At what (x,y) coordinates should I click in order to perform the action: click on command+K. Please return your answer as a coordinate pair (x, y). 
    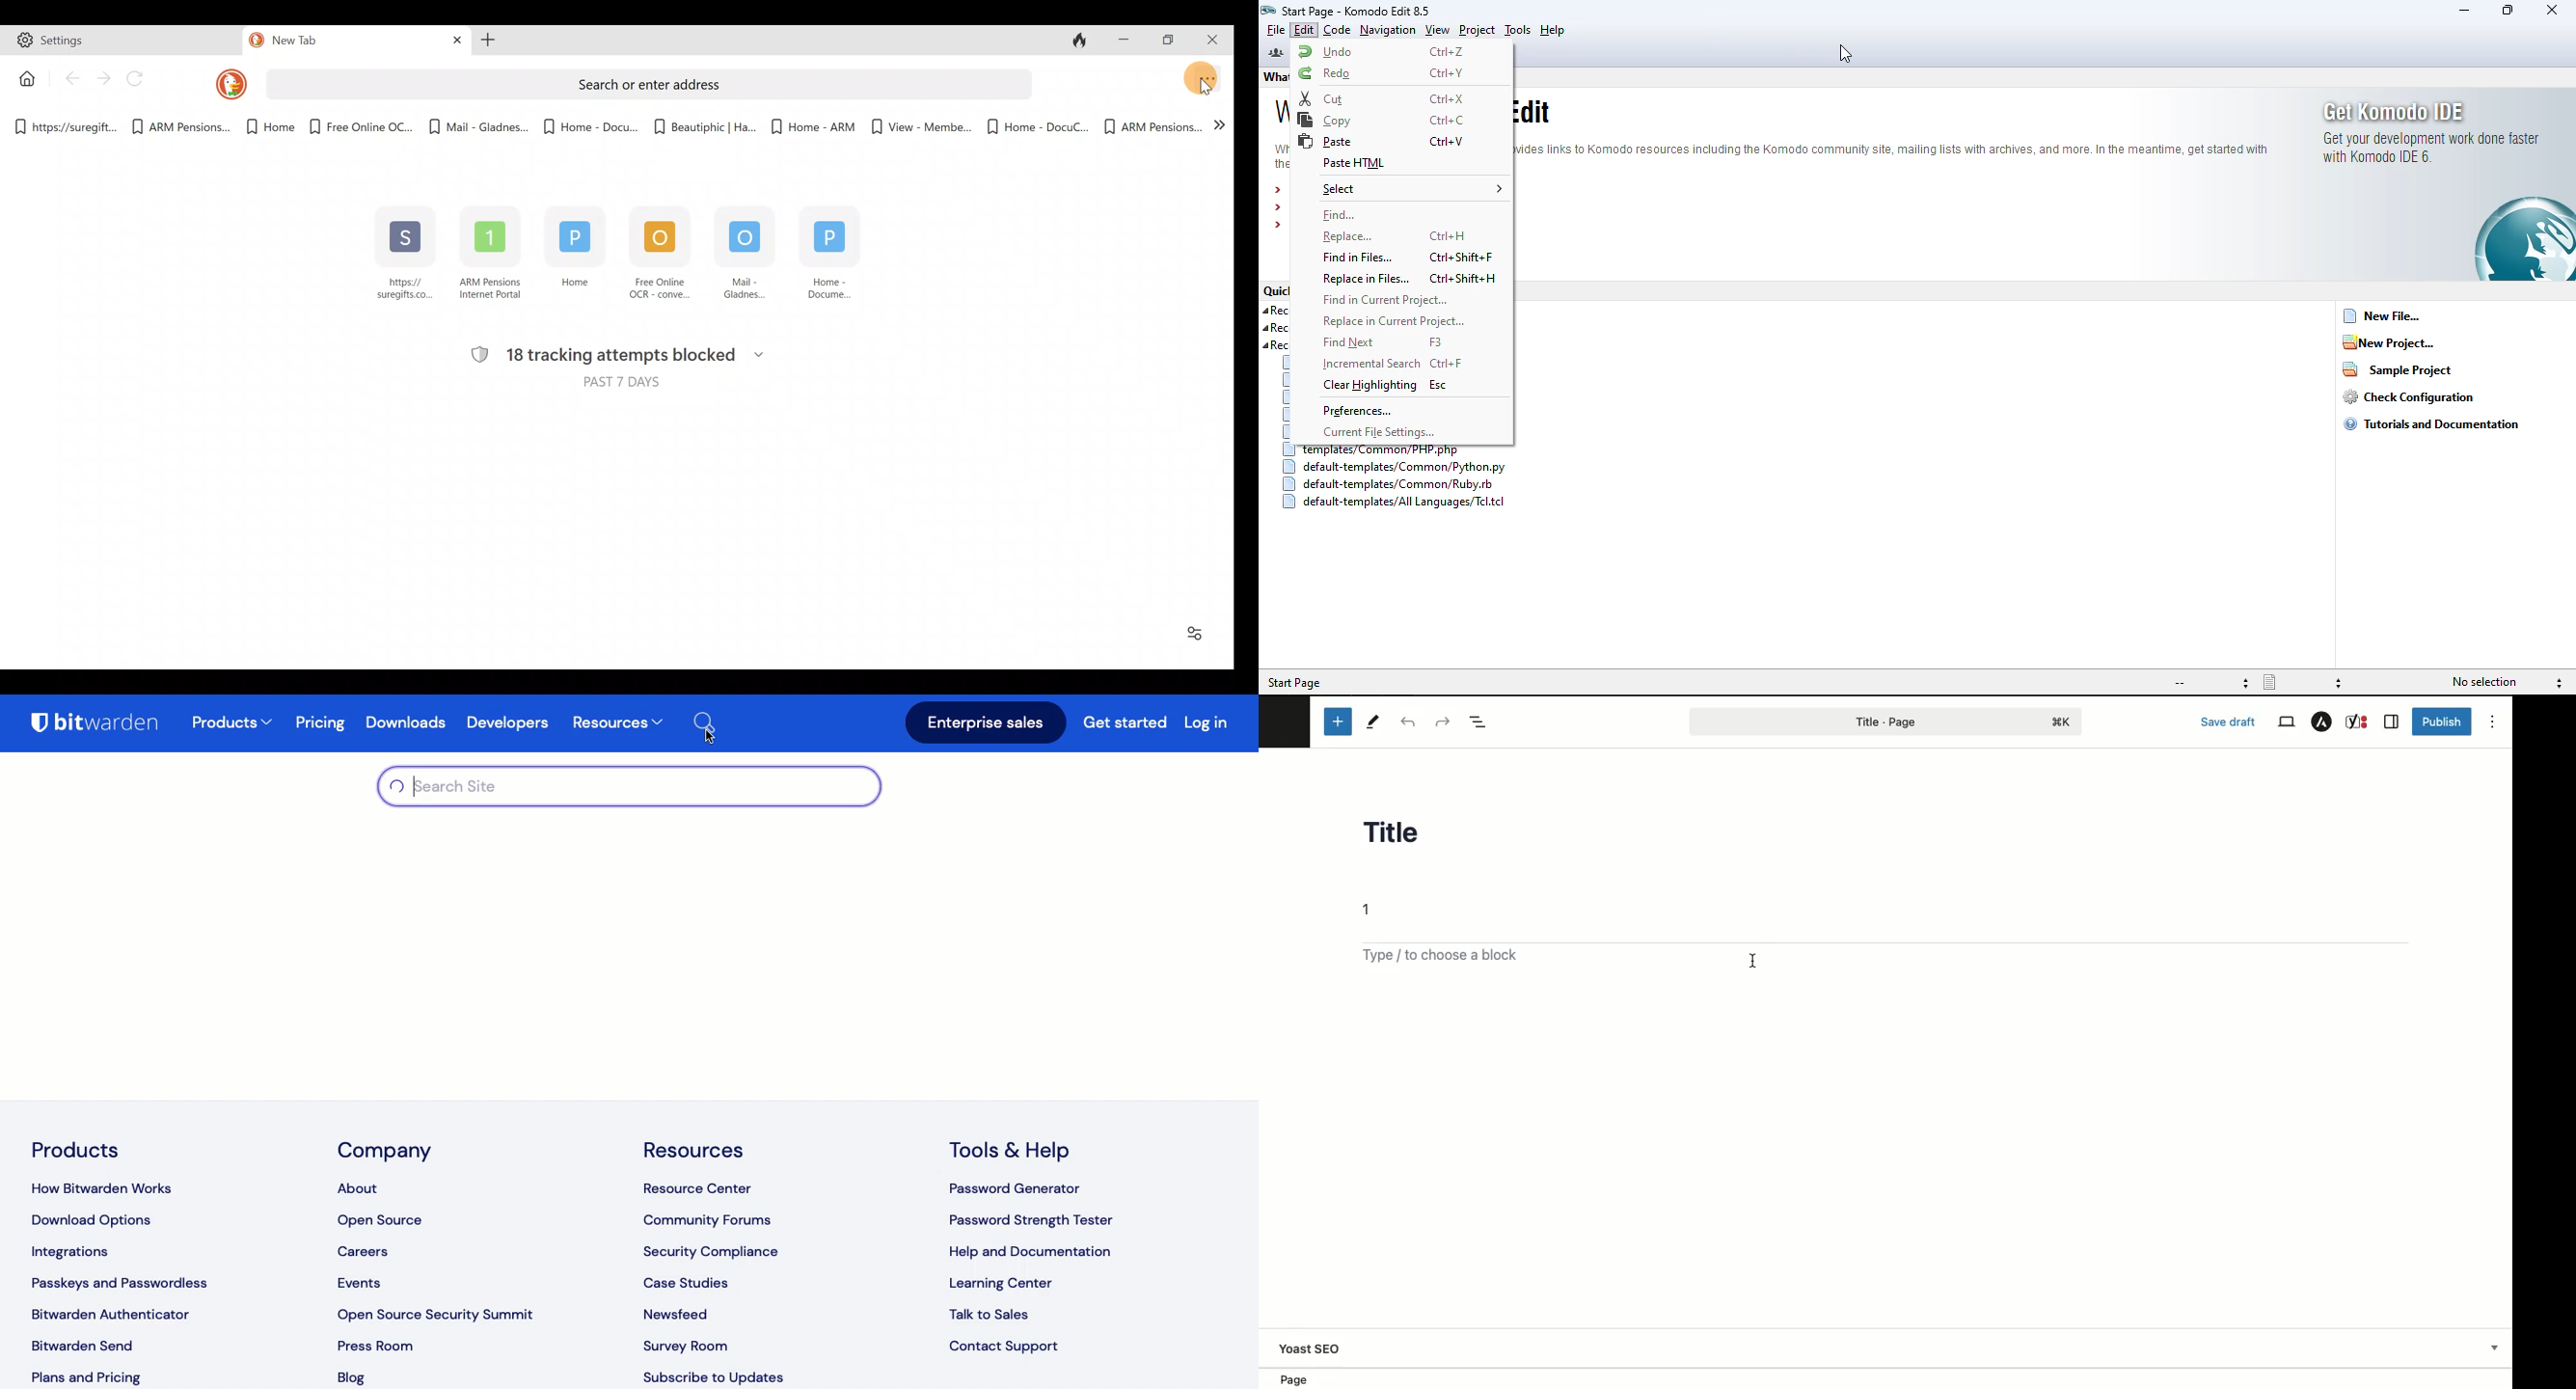
    Looking at the image, I should click on (2063, 722).